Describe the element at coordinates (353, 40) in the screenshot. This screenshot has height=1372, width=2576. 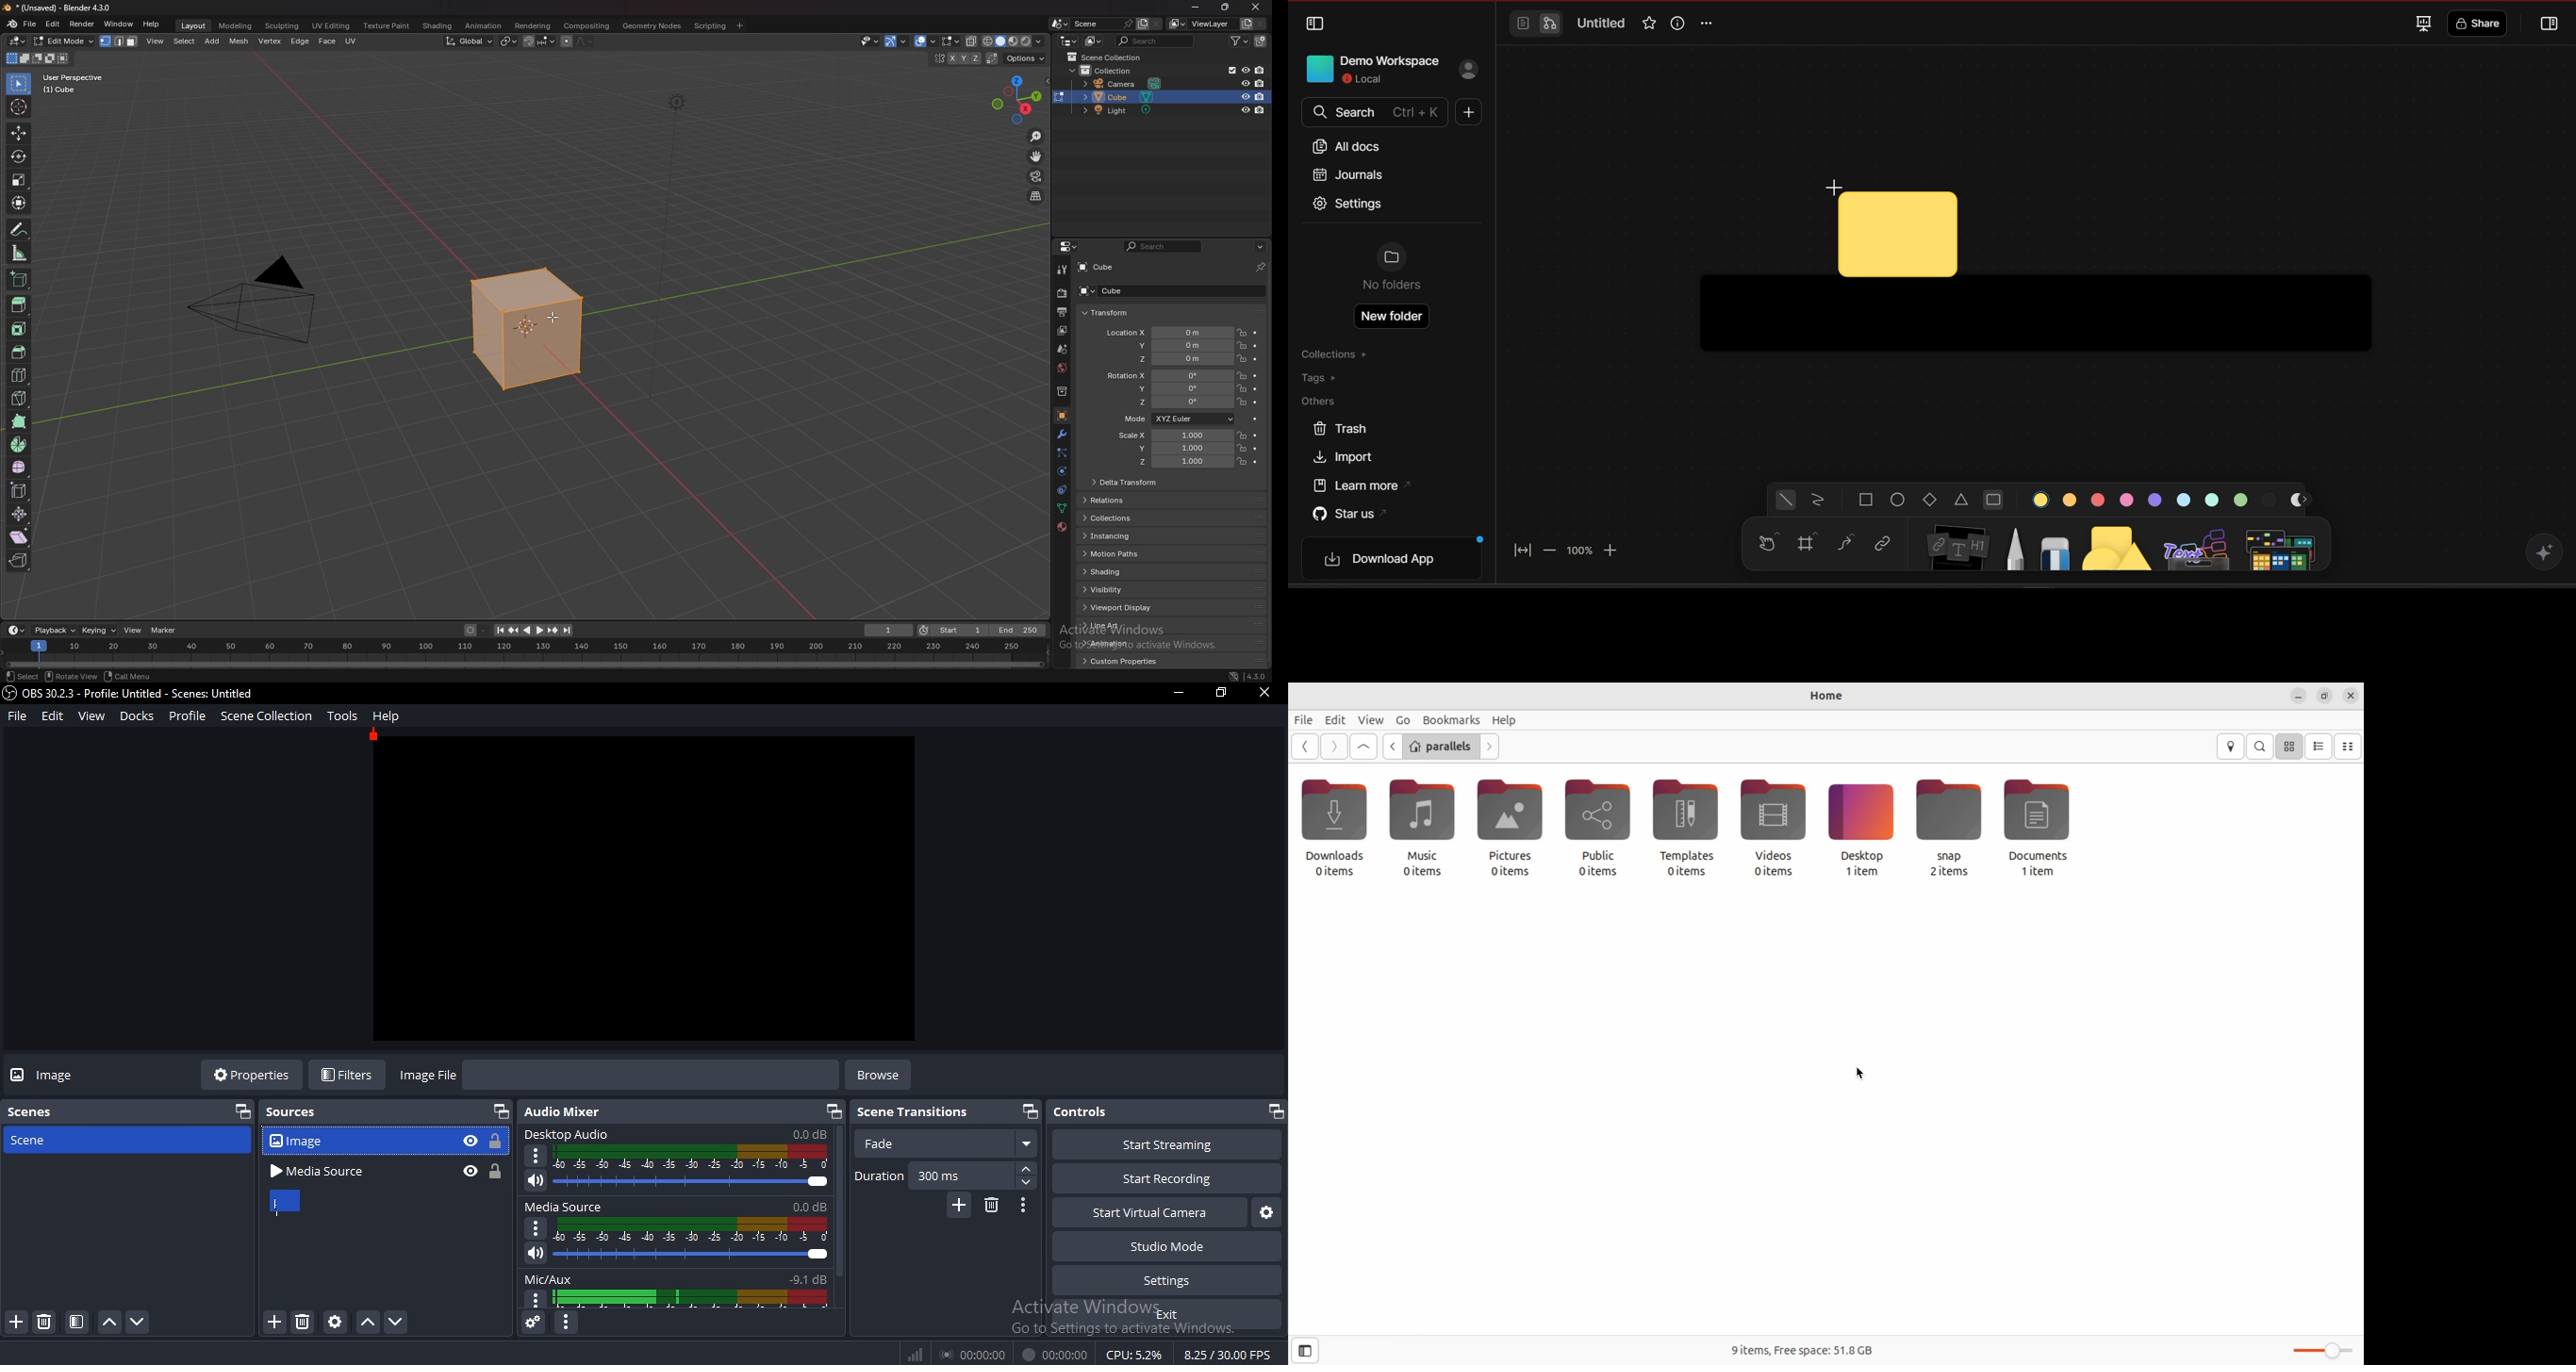
I see `uv` at that location.